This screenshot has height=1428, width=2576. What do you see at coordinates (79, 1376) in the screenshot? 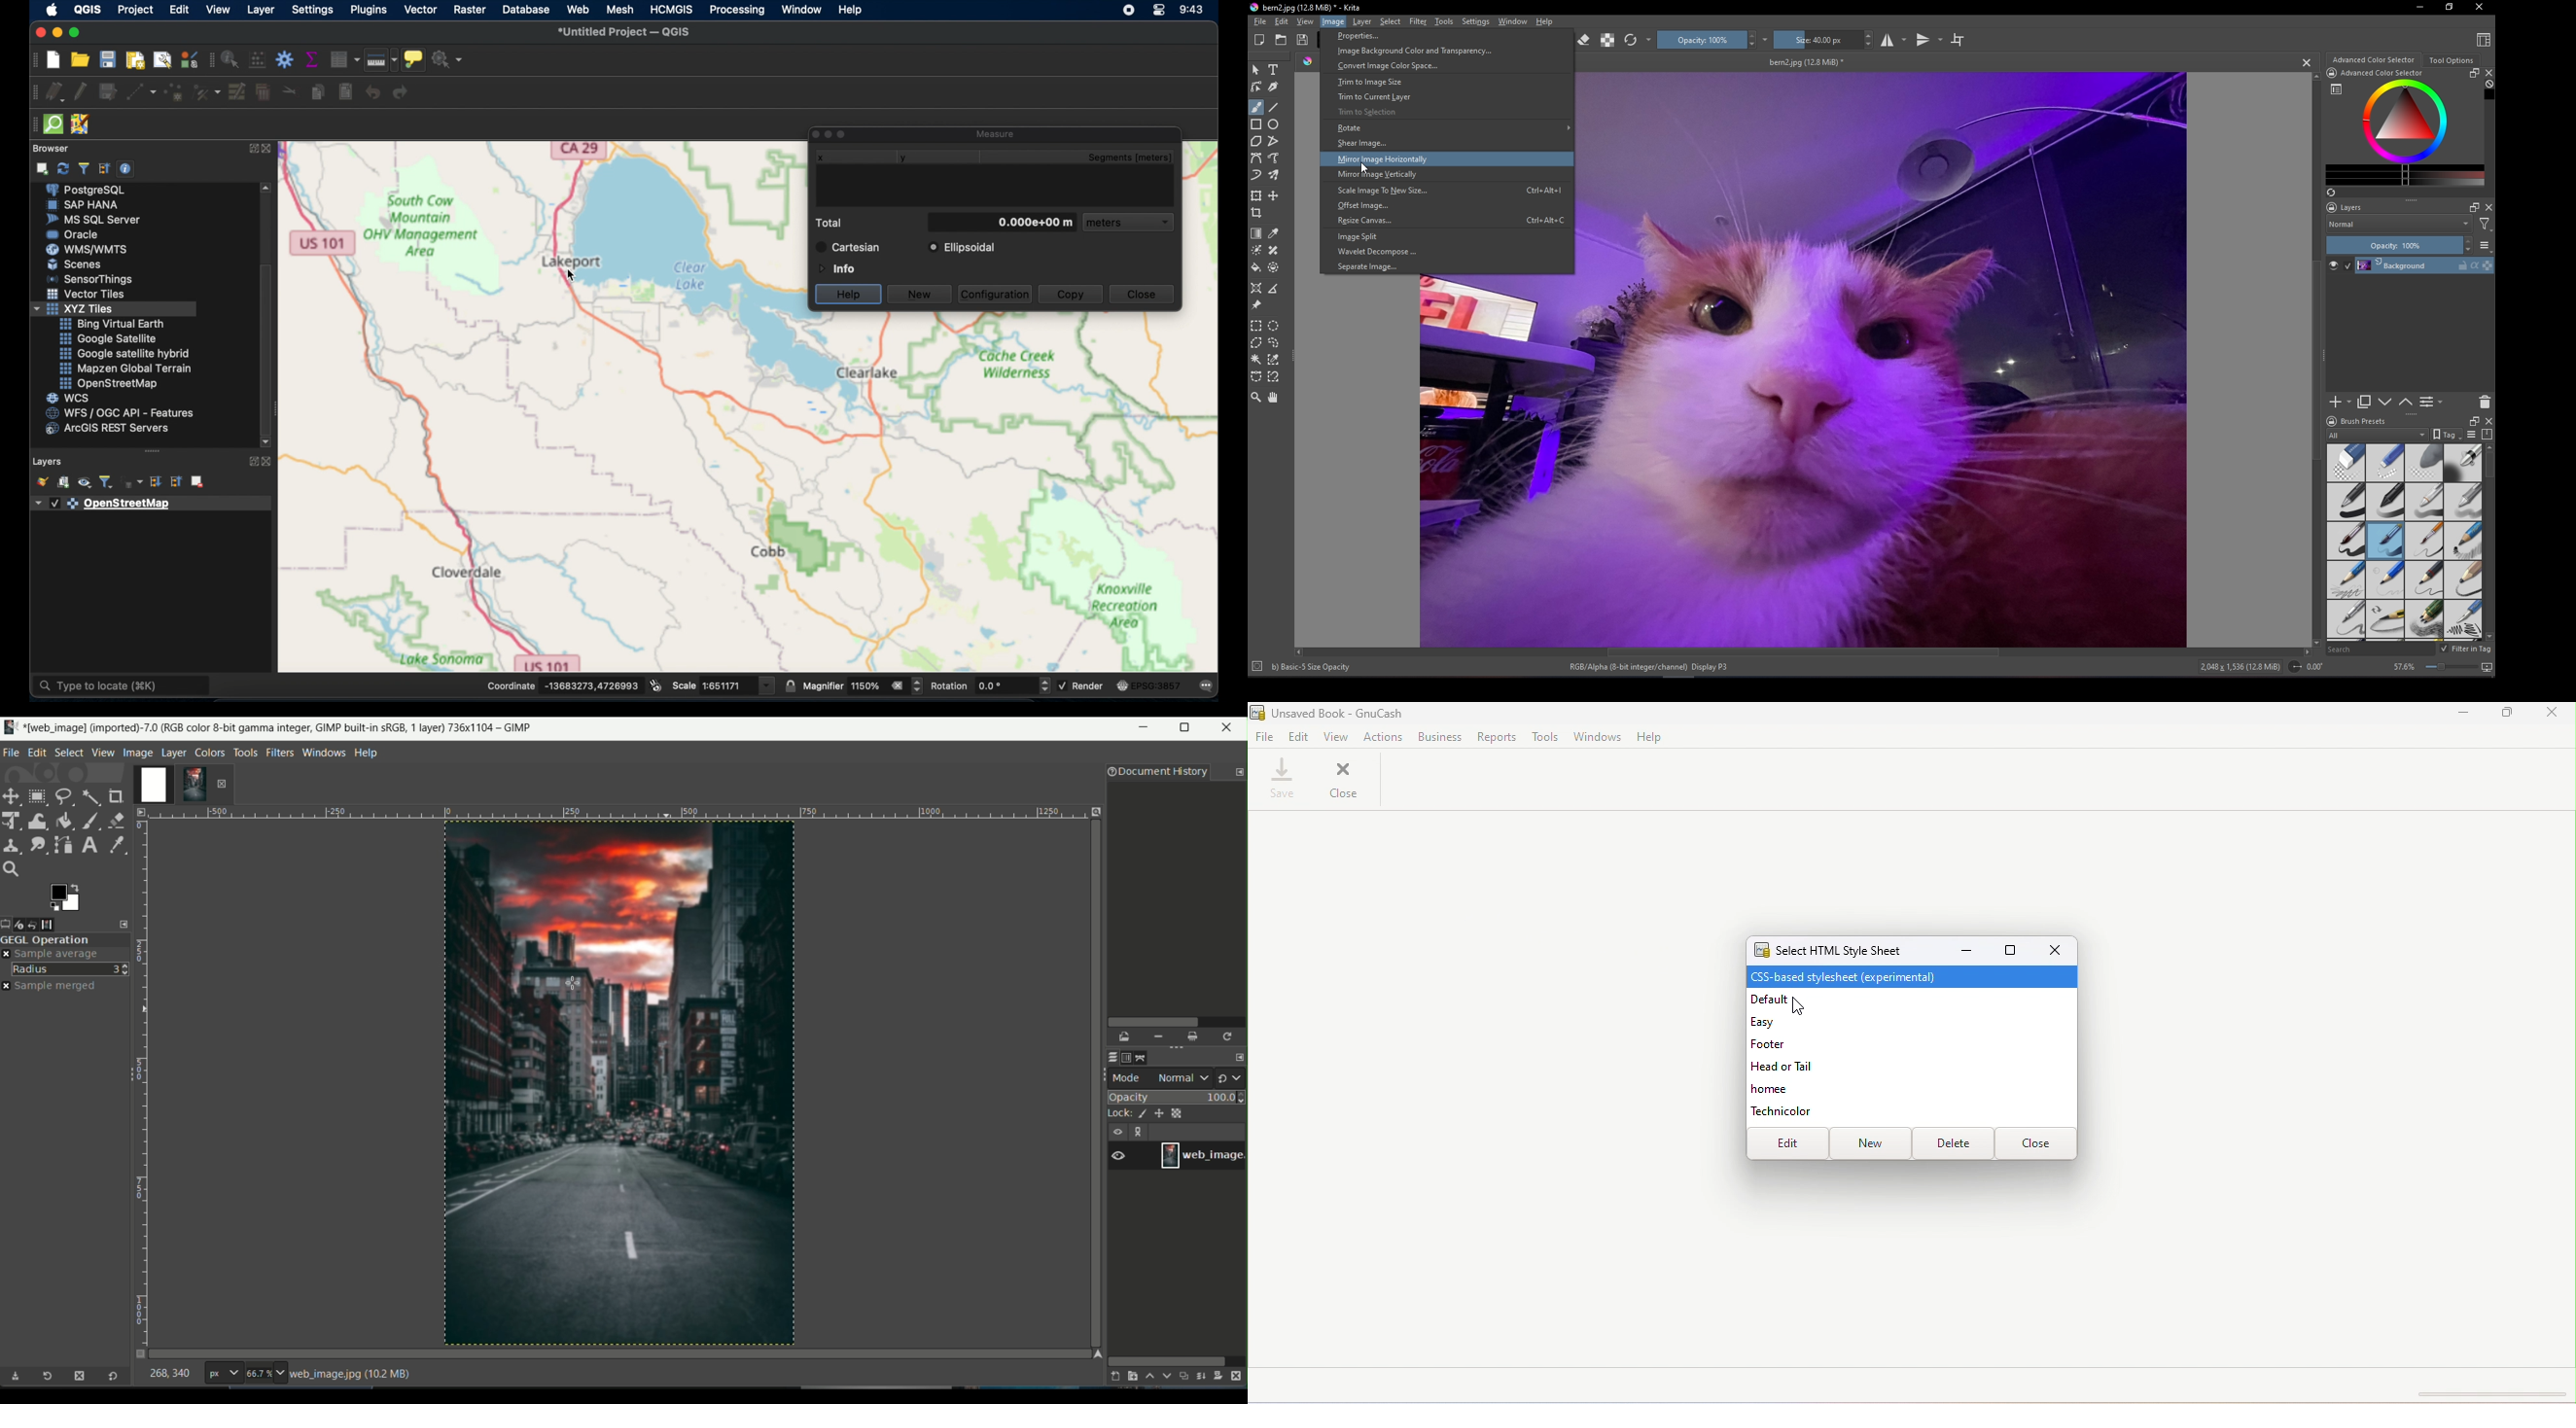
I see `delete tool preset` at bounding box center [79, 1376].